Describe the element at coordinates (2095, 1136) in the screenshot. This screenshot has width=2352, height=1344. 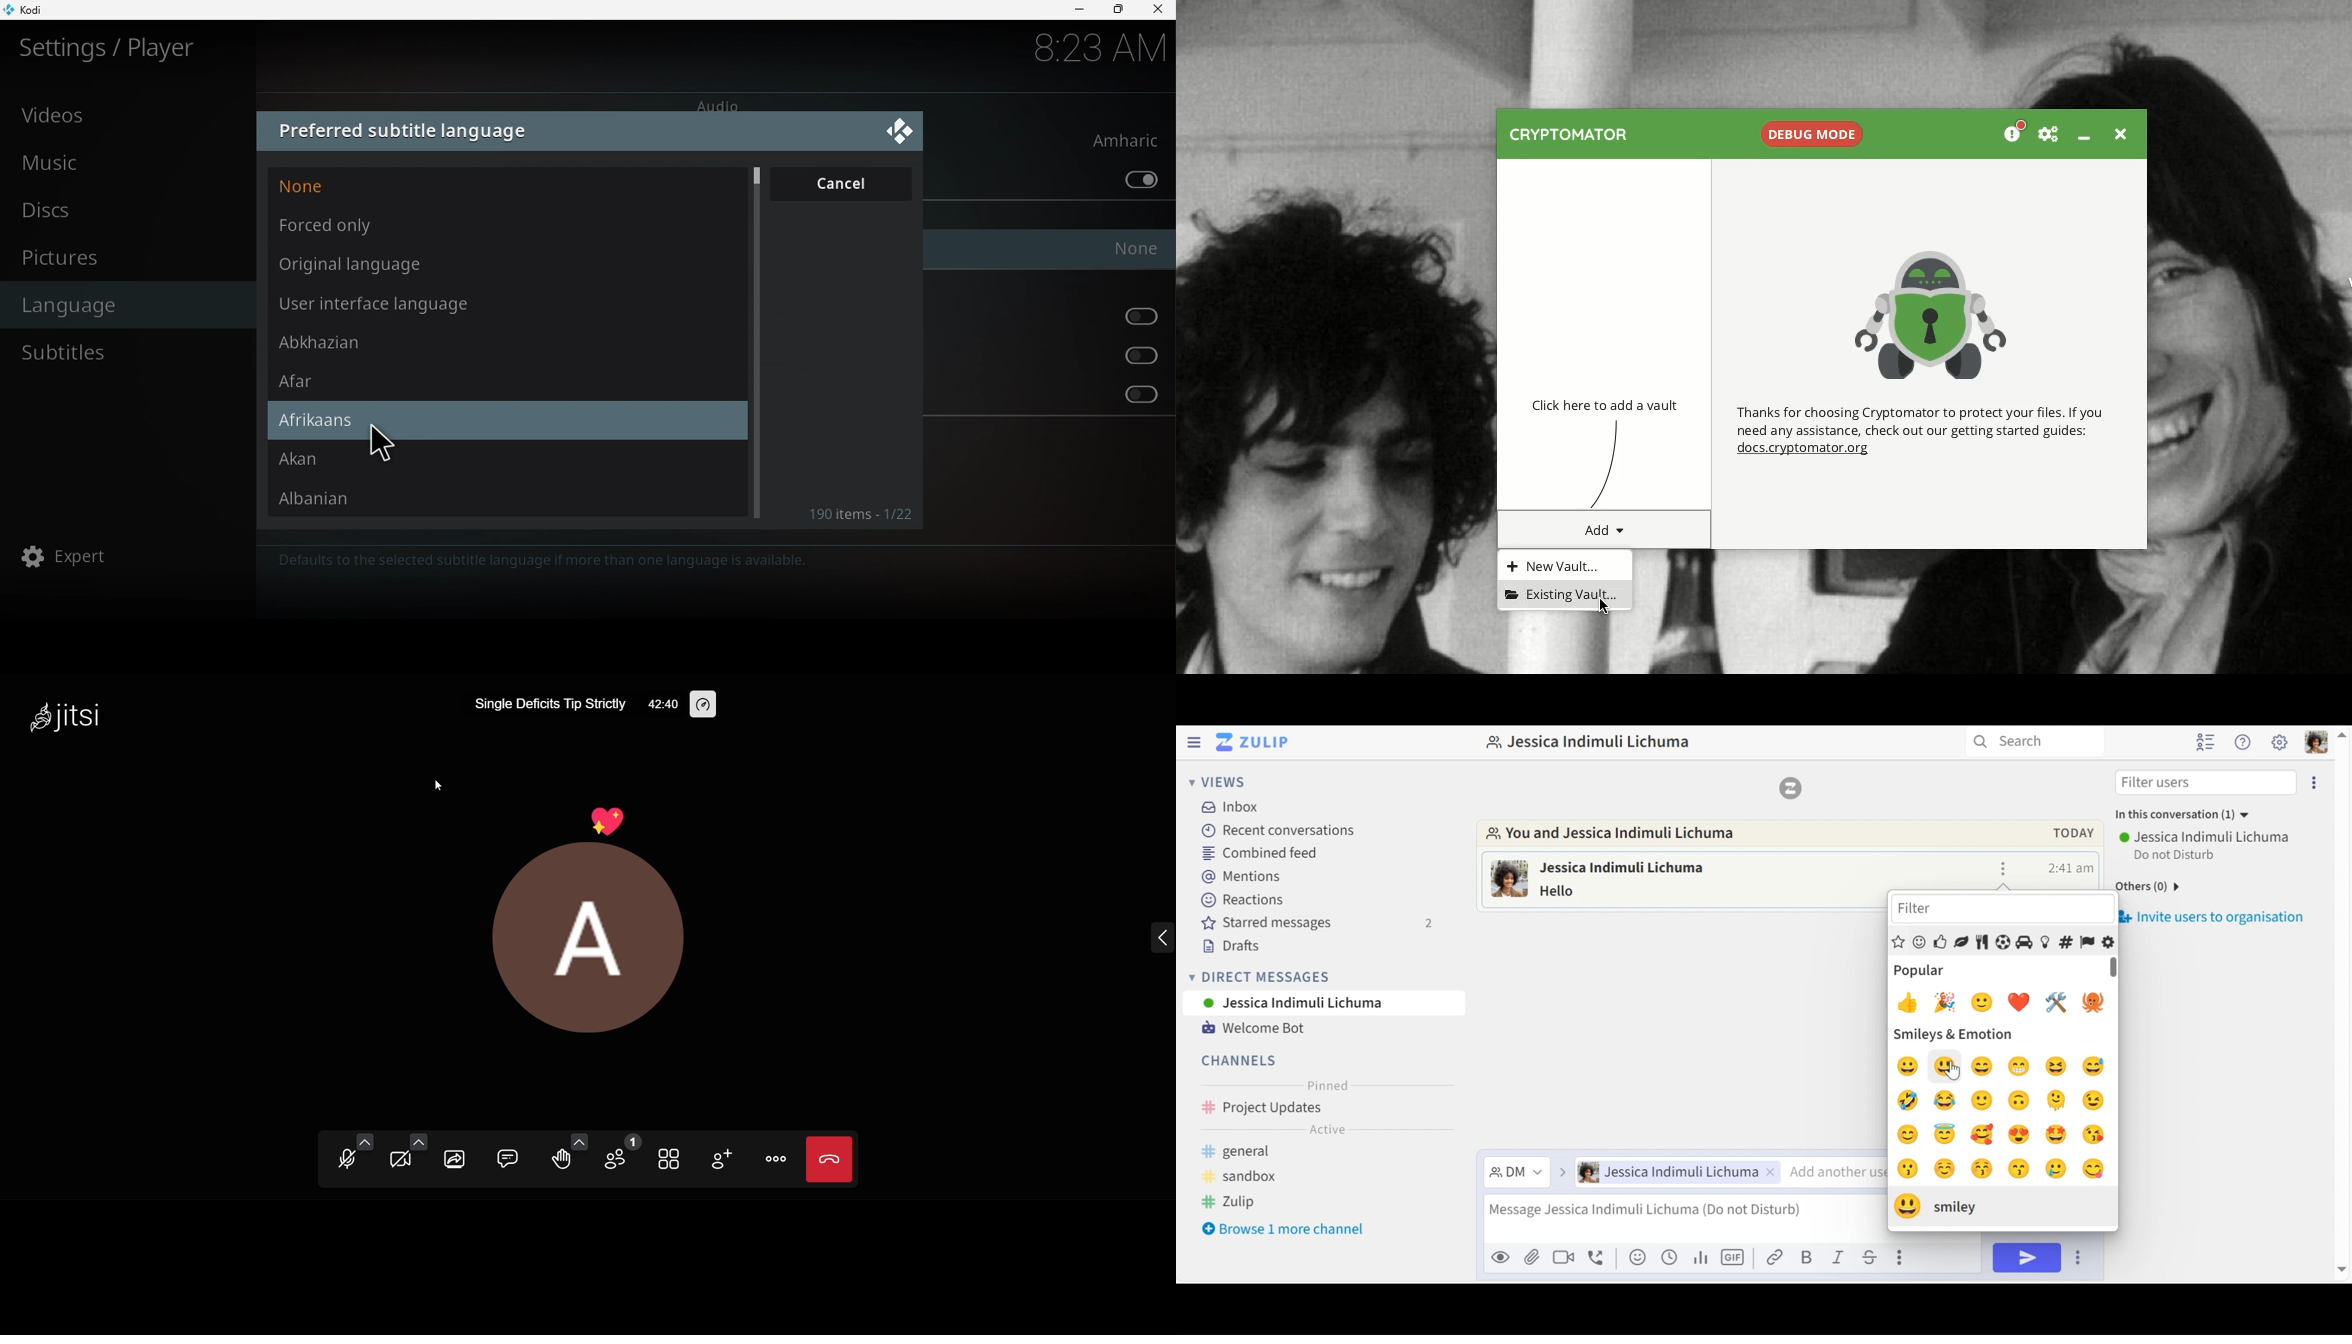
I see `kiss` at that location.